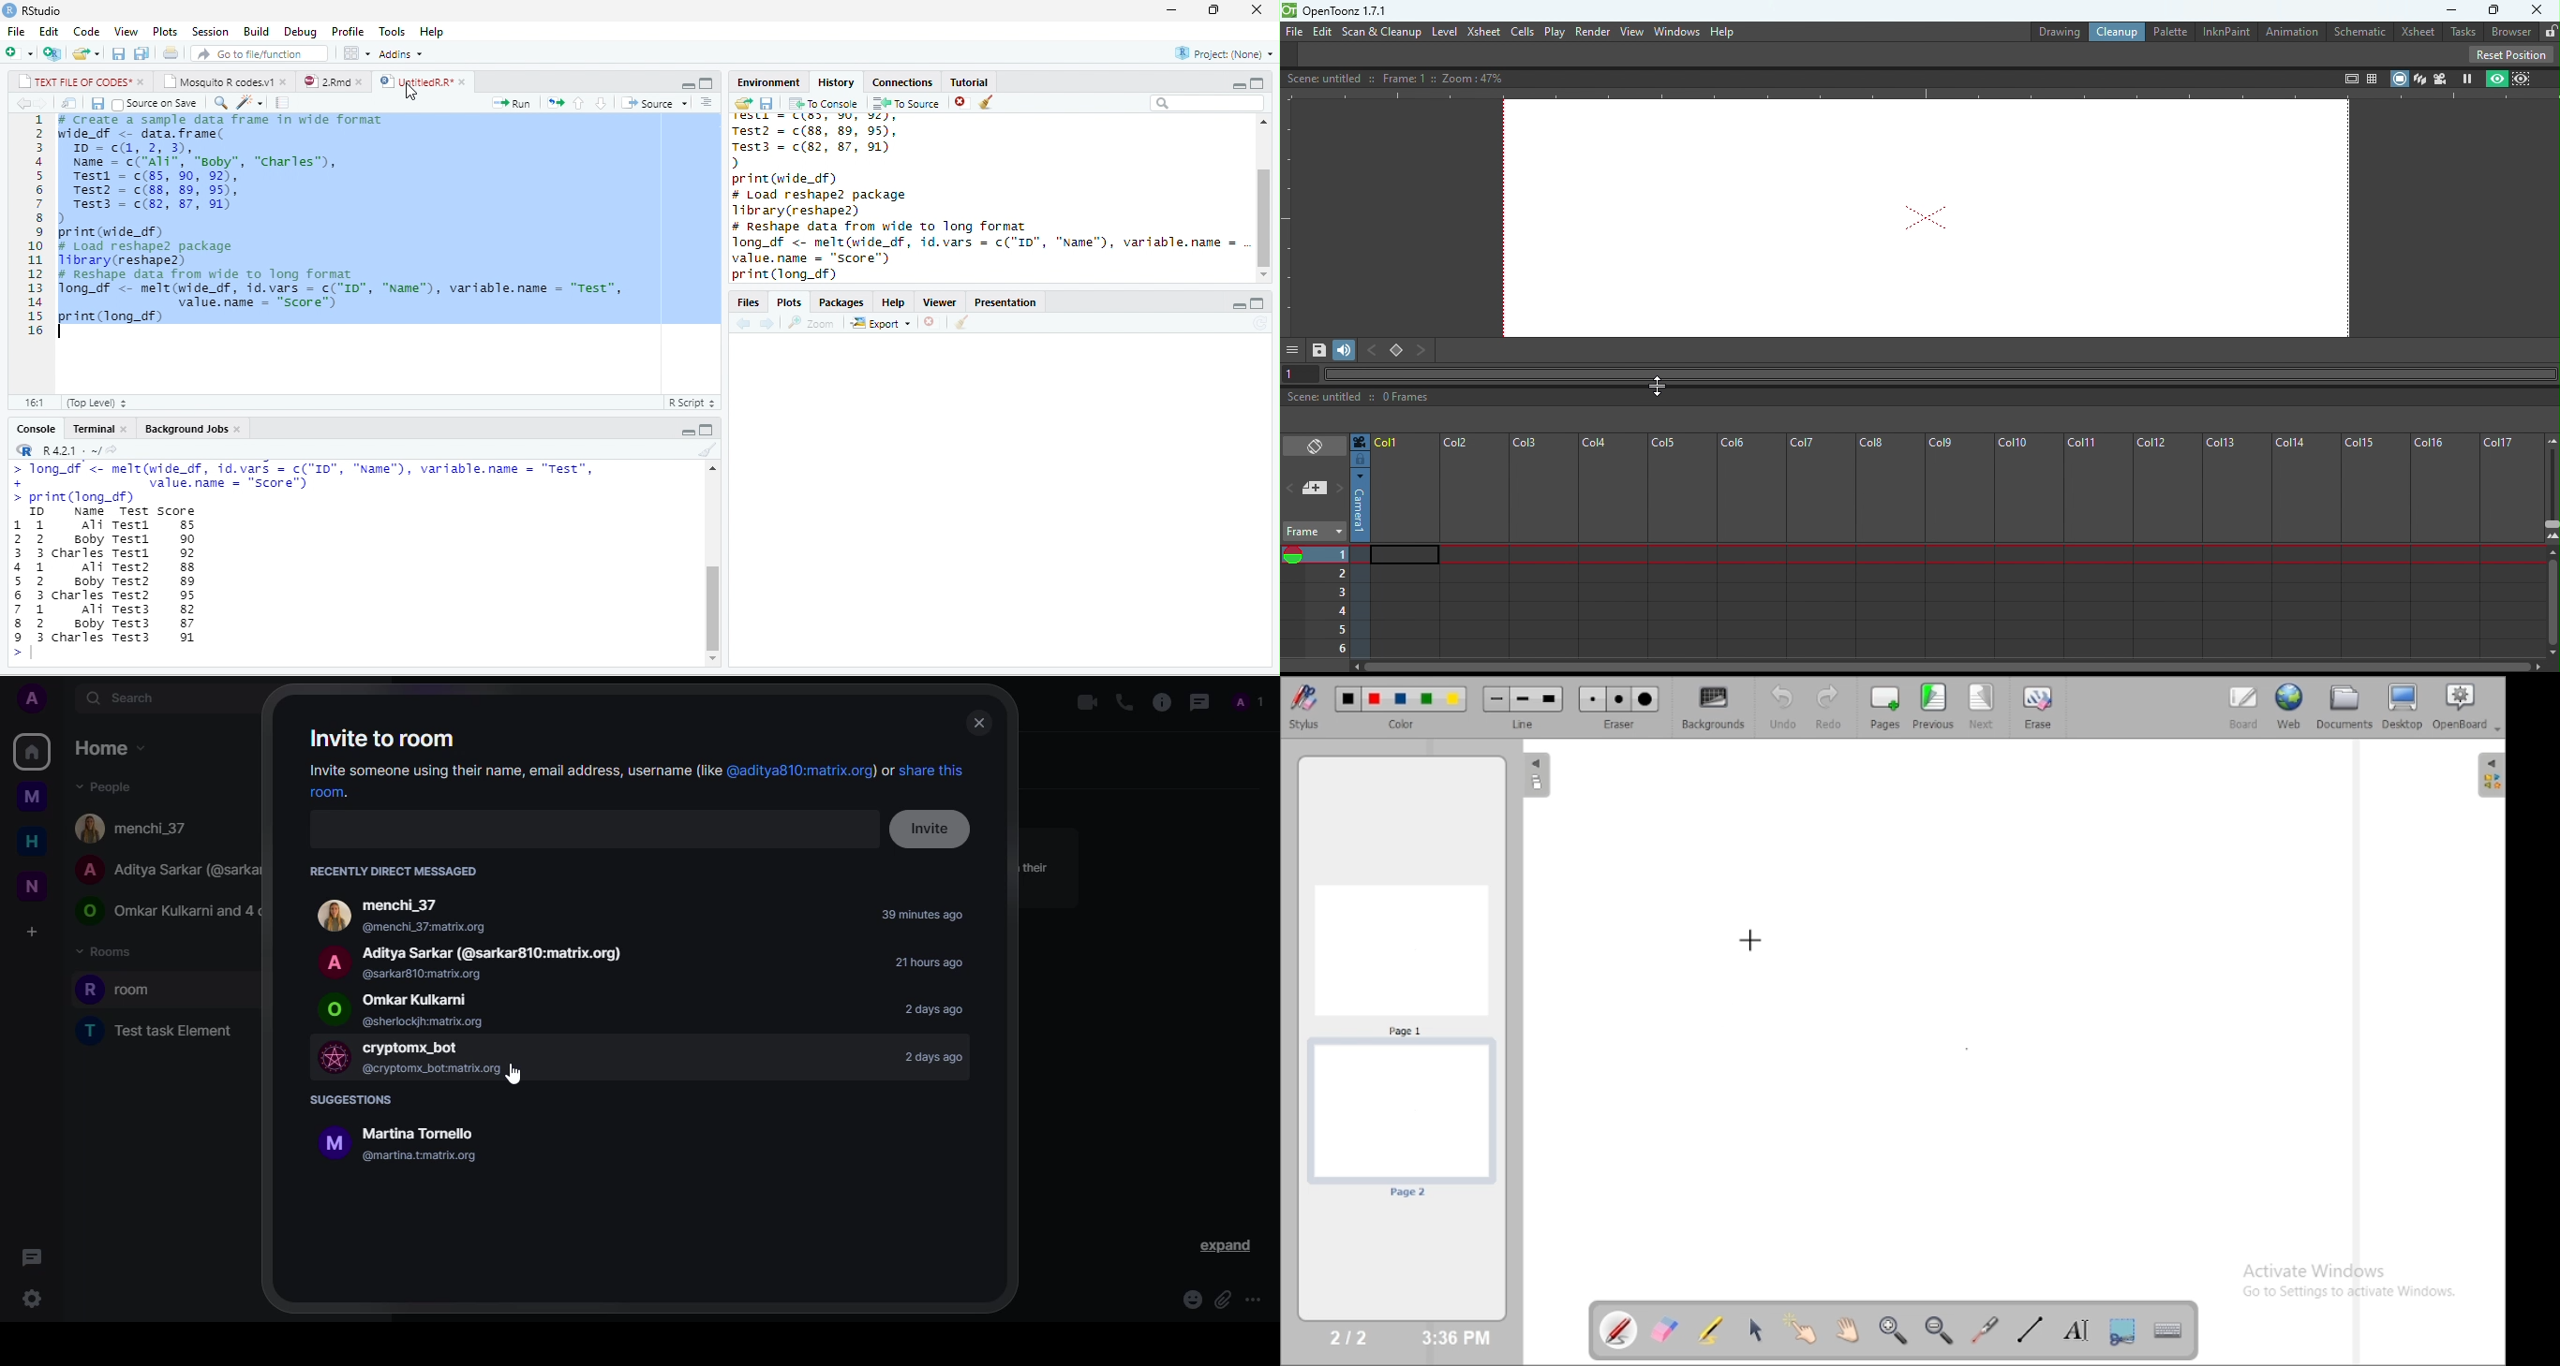 This screenshot has width=2576, height=1372. What do you see at coordinates (176, 513) in the screenshot?
I see `Score` at bounding box center [176, 513].